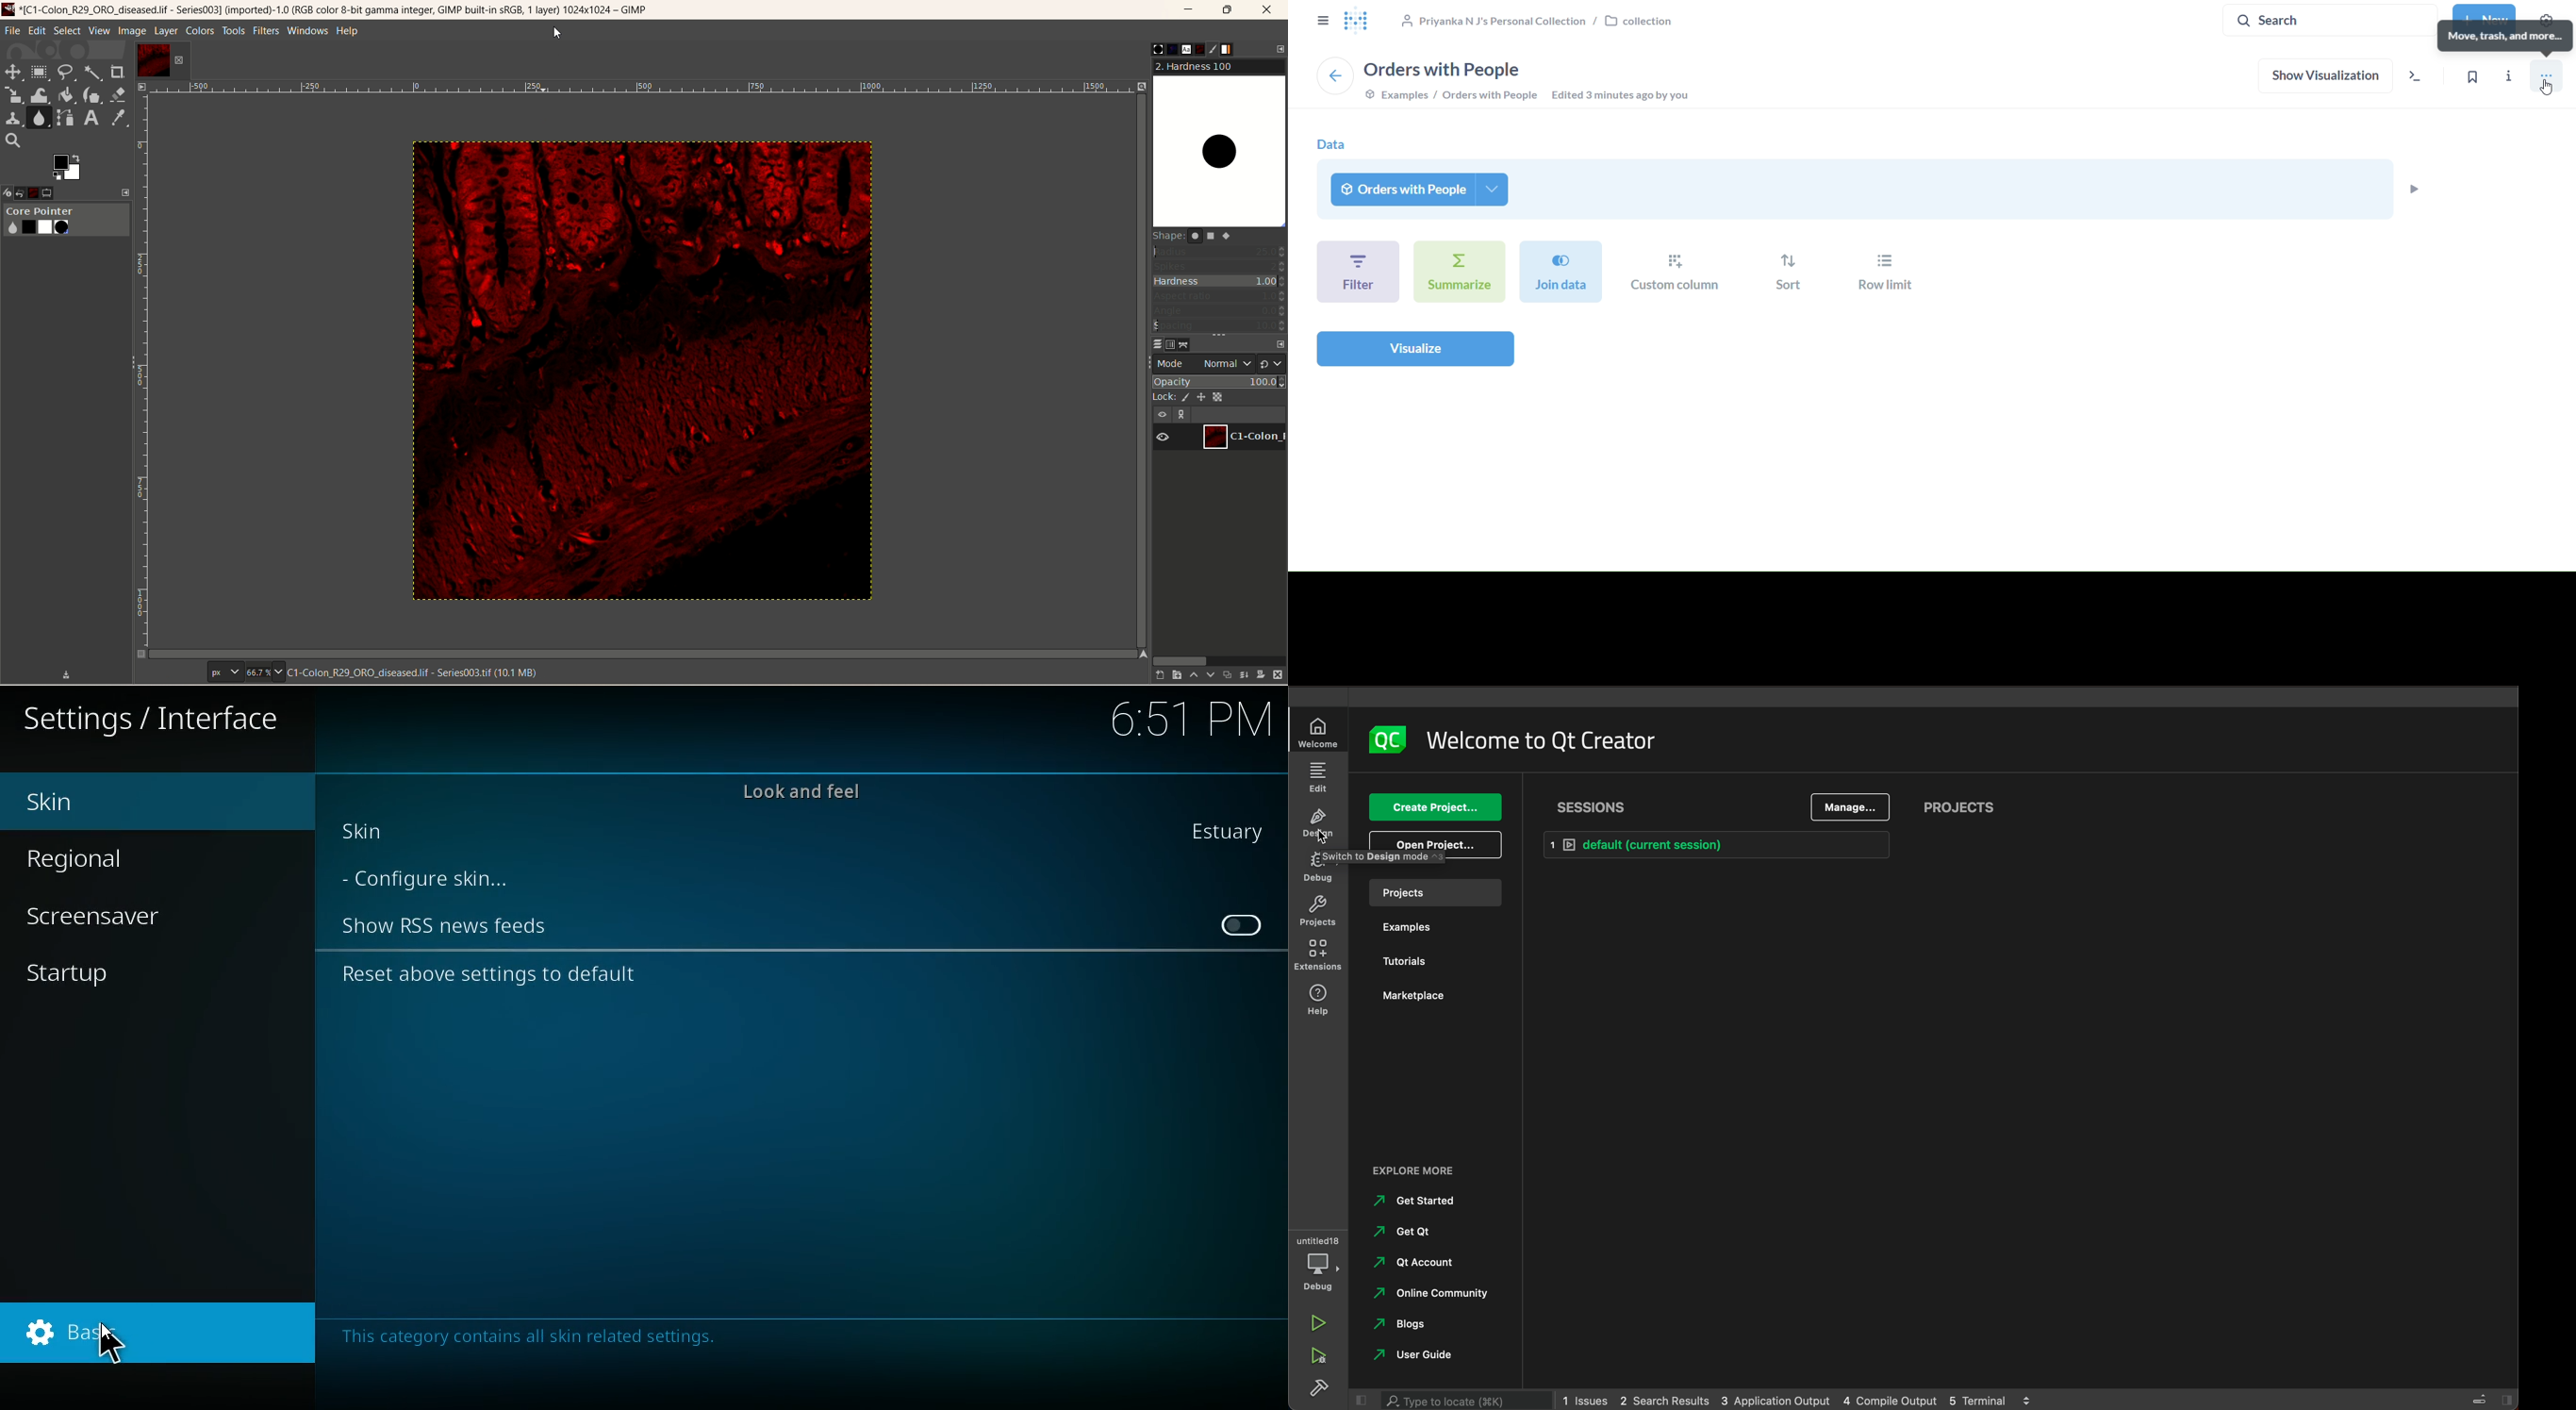 The width and height of the screenshot is (2576, 1428). What do you see at coordinates (1220, 251) in the screenshot?
I see `radius` at bounding box center [1220, 251].